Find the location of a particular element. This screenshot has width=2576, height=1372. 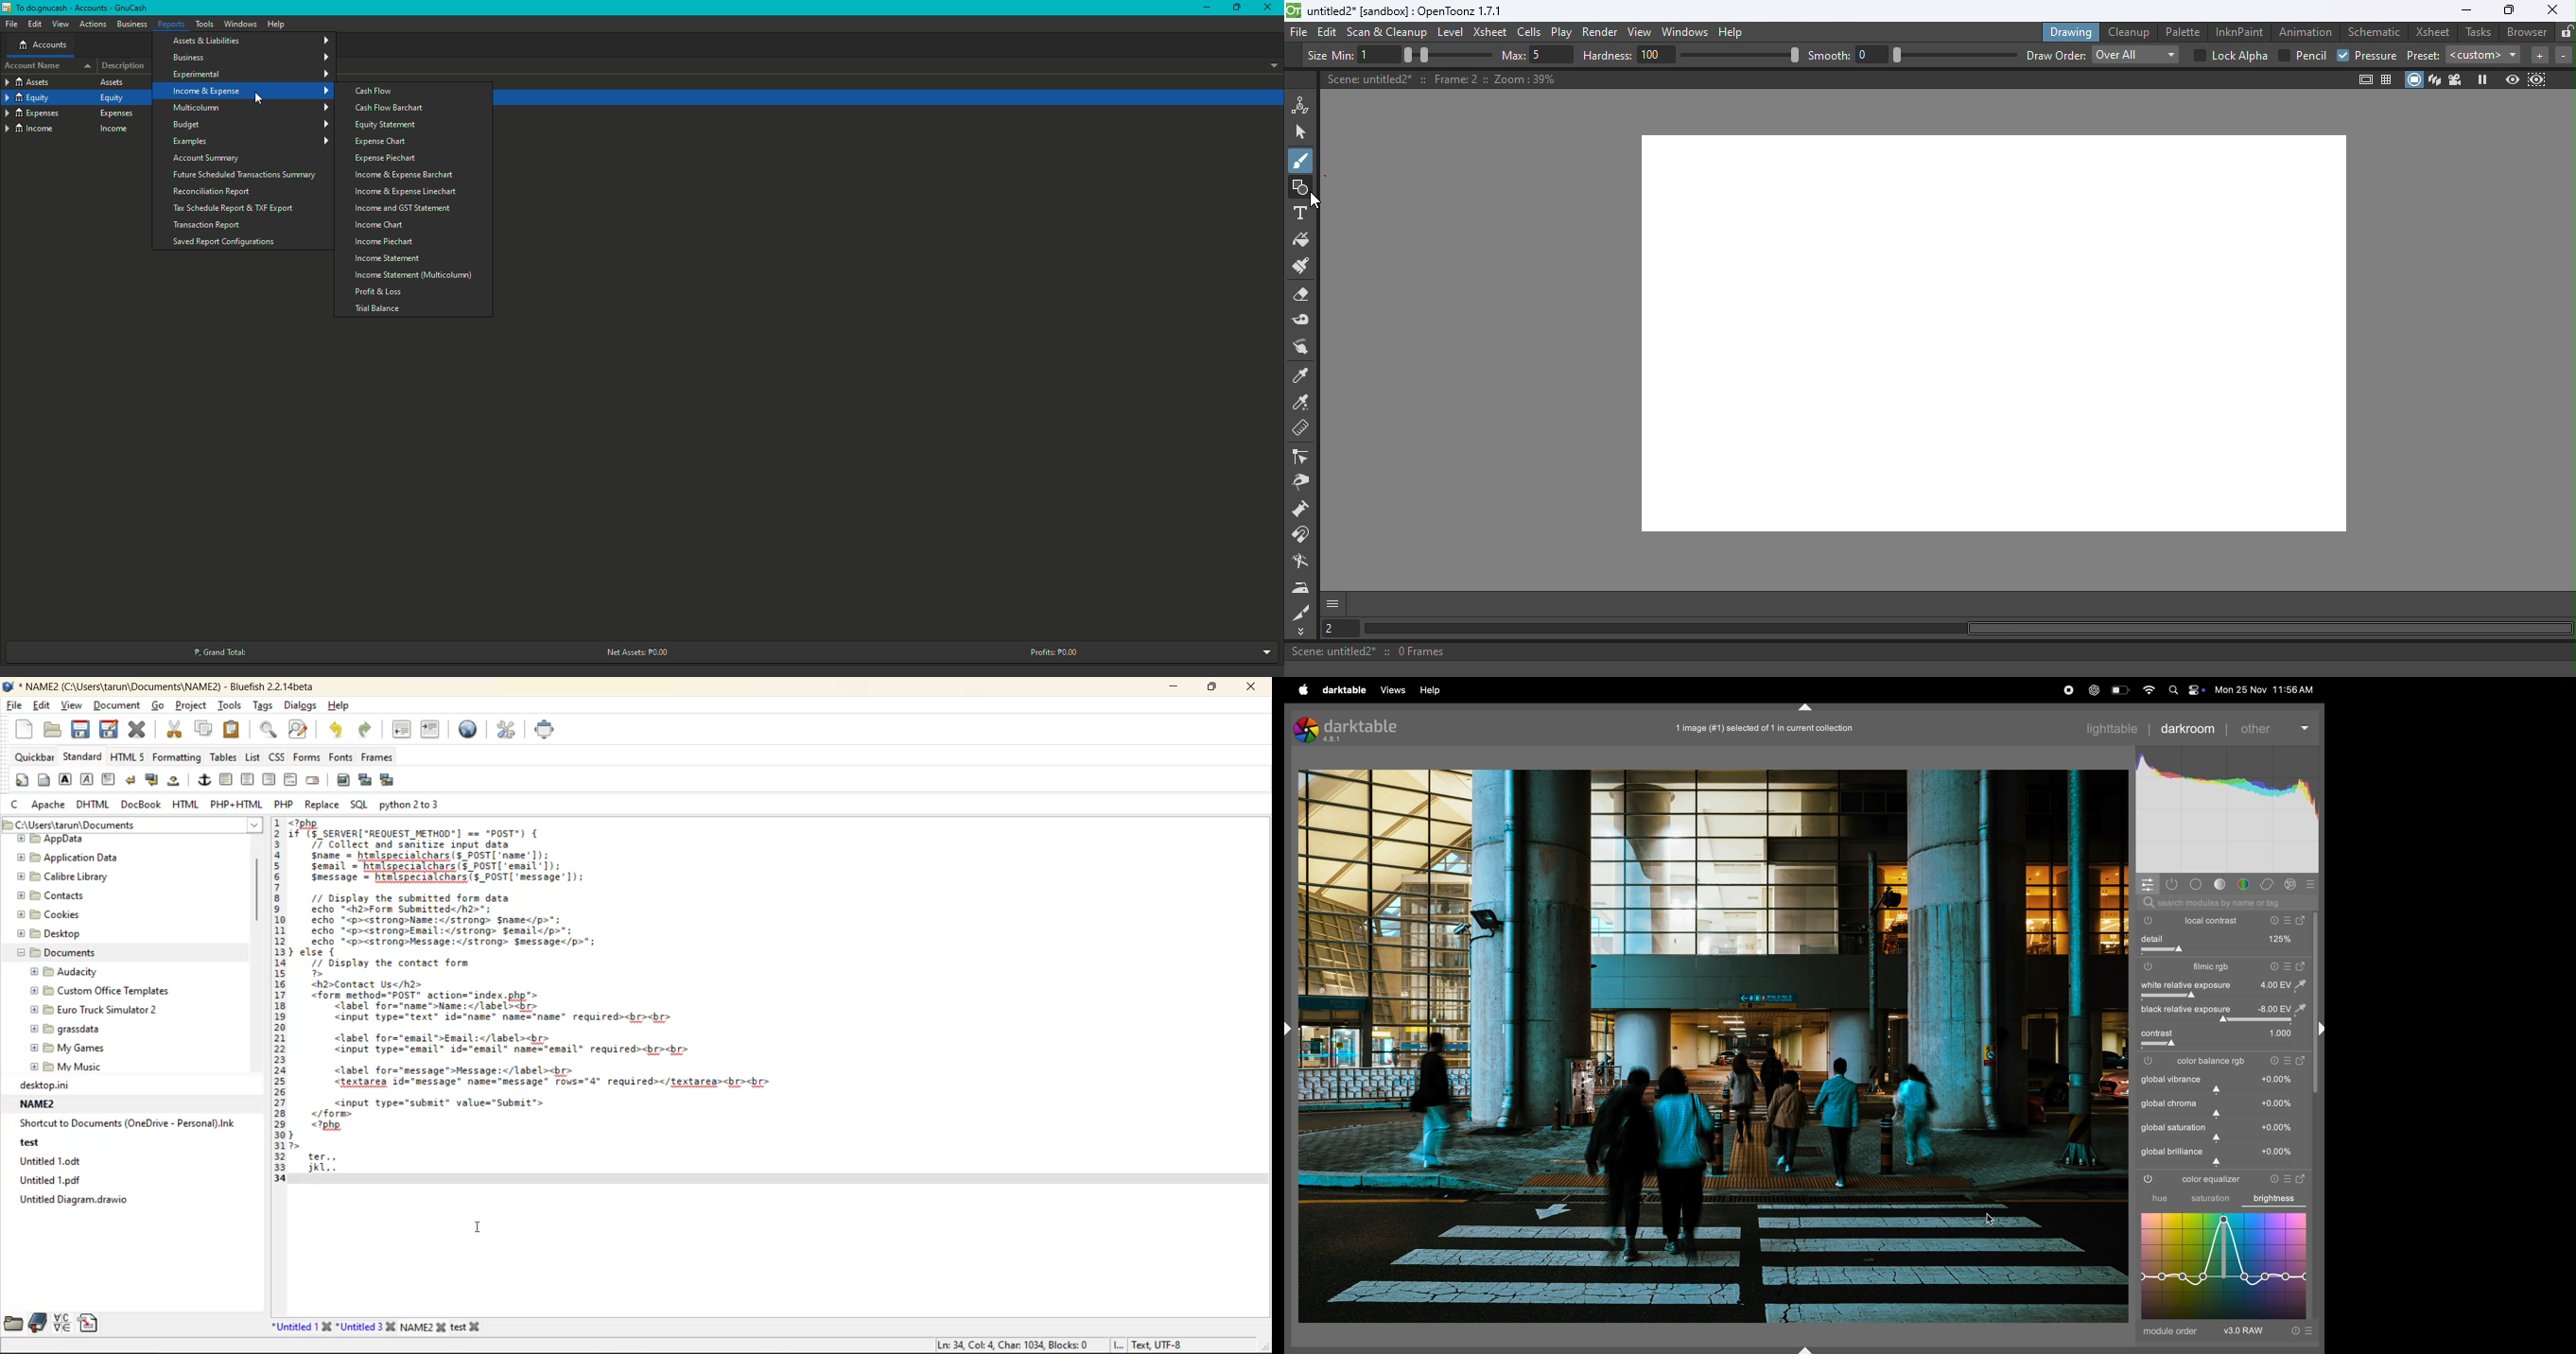

break and clear is located at coordinates (154, 780).